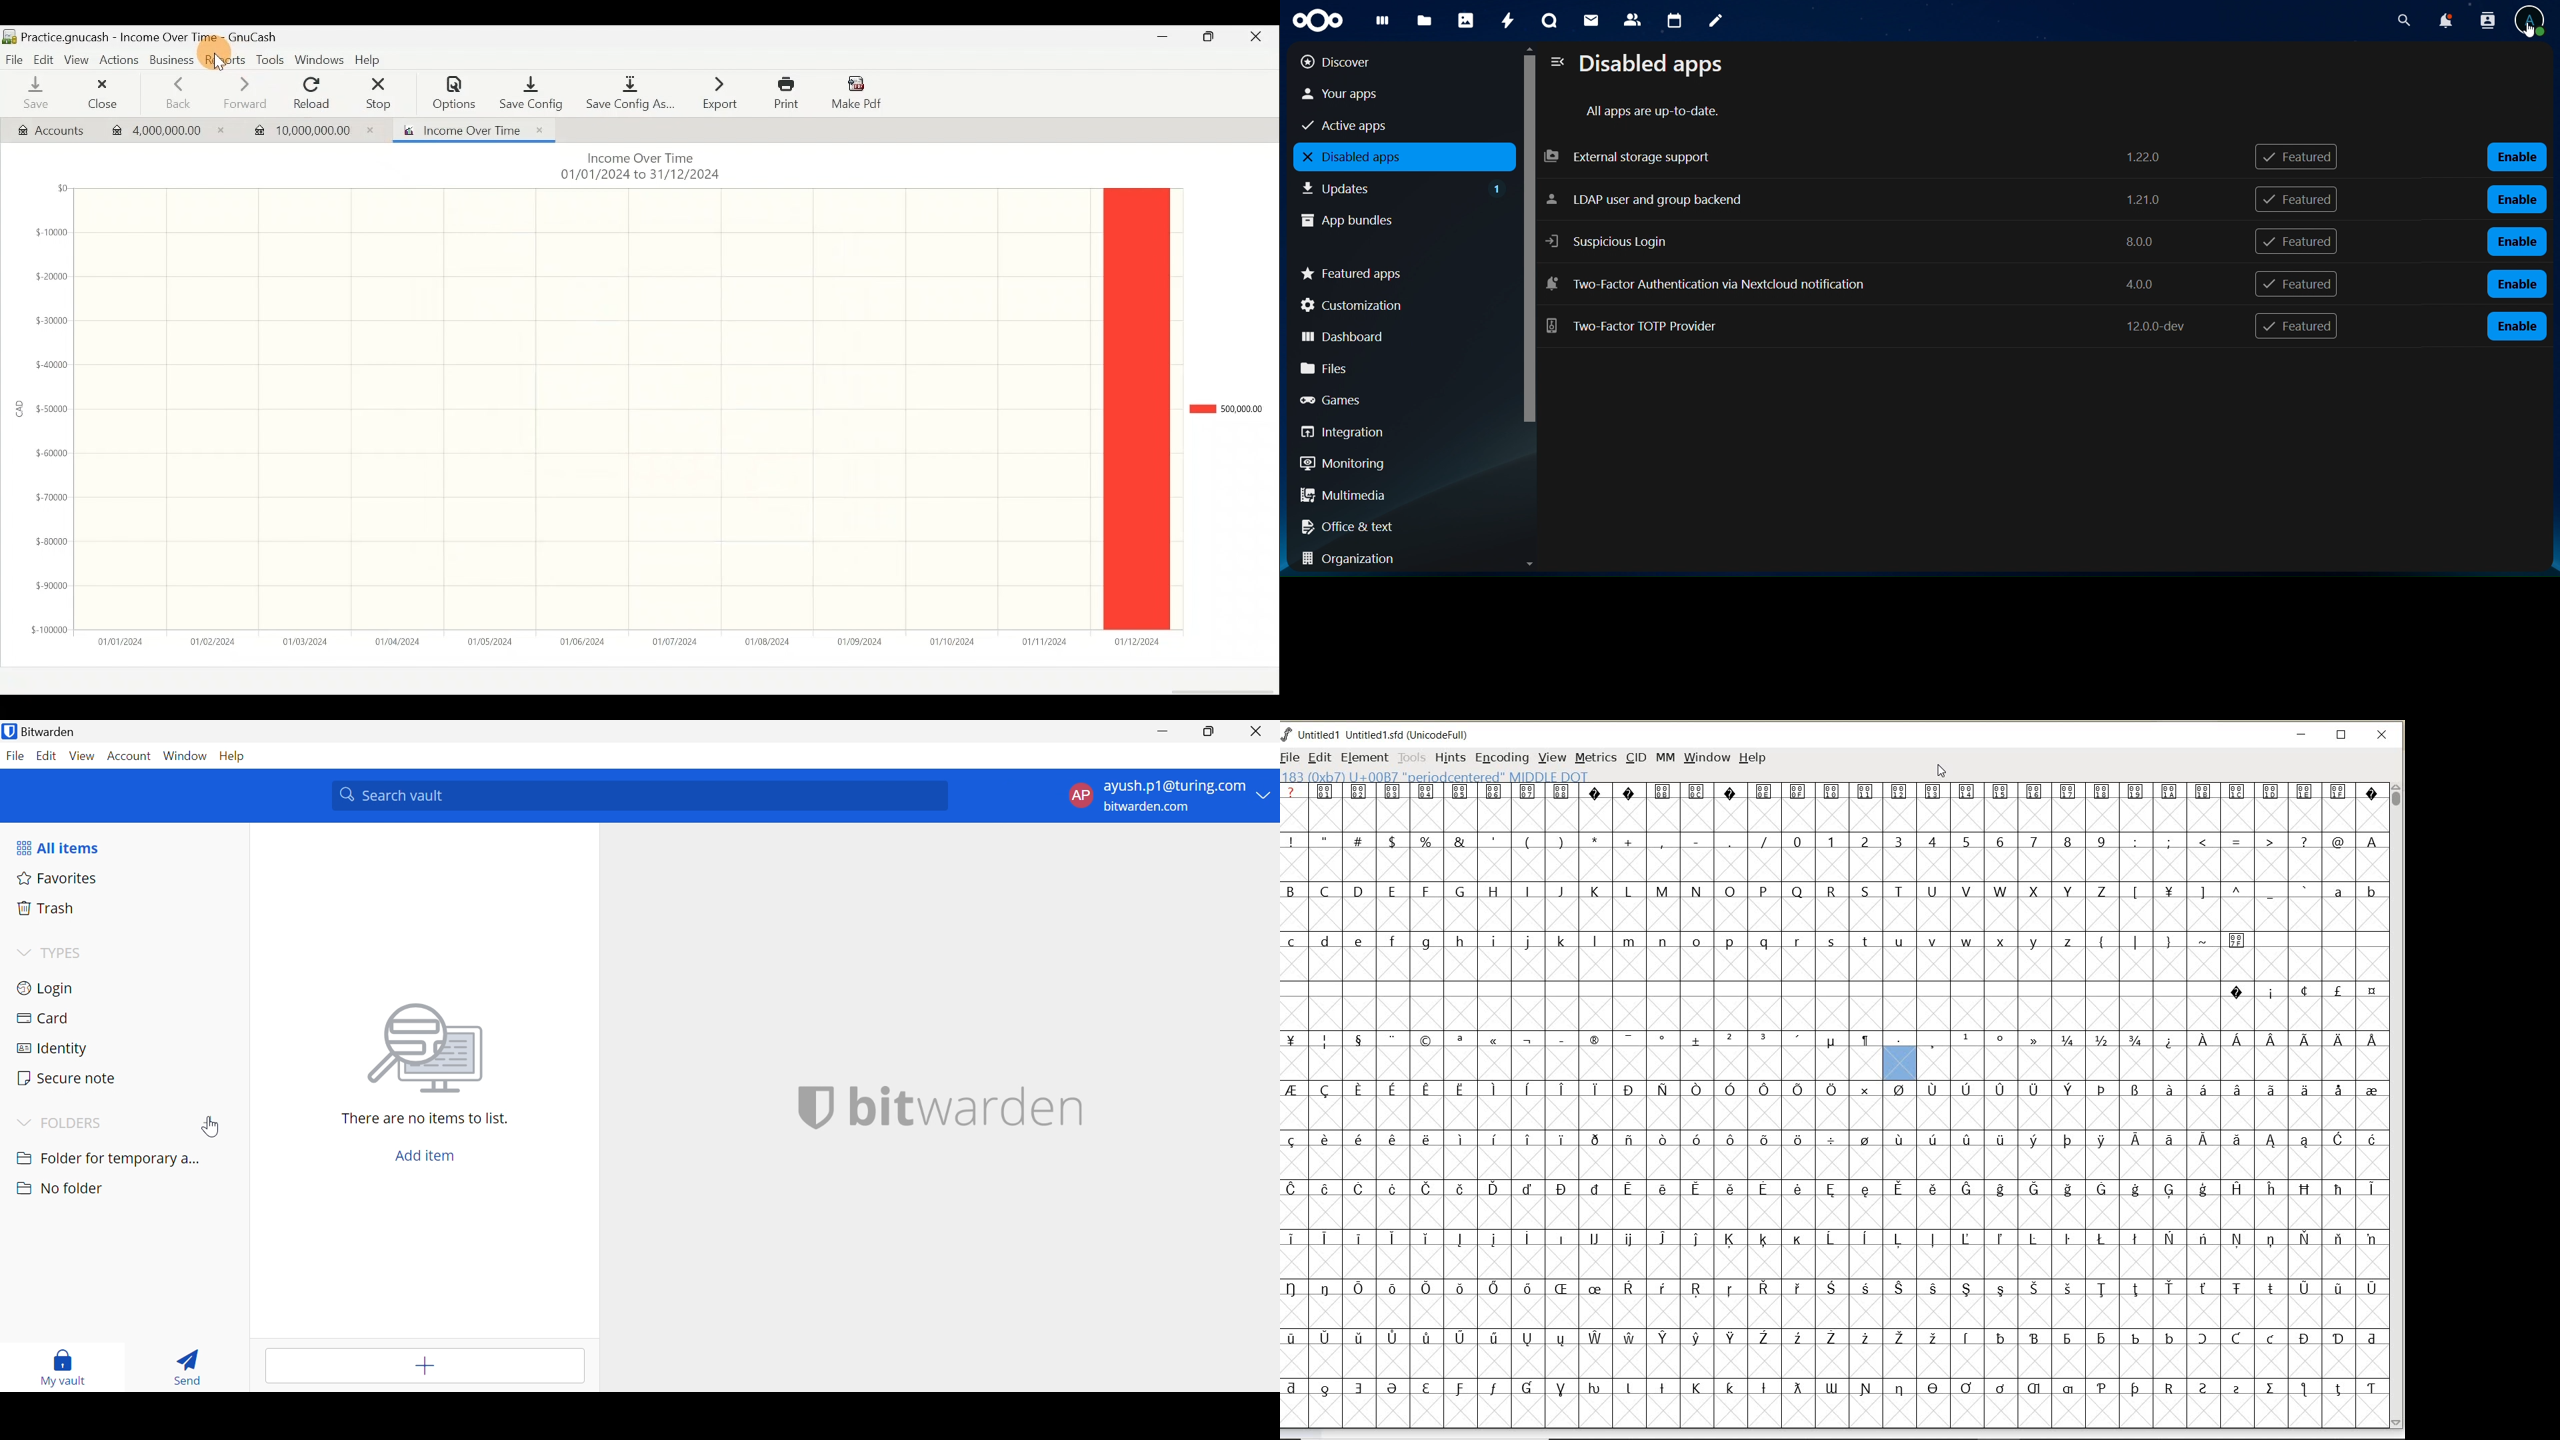 This screenshot has height=1456, width=2576. I want to click on Forward, so click(243, 93).